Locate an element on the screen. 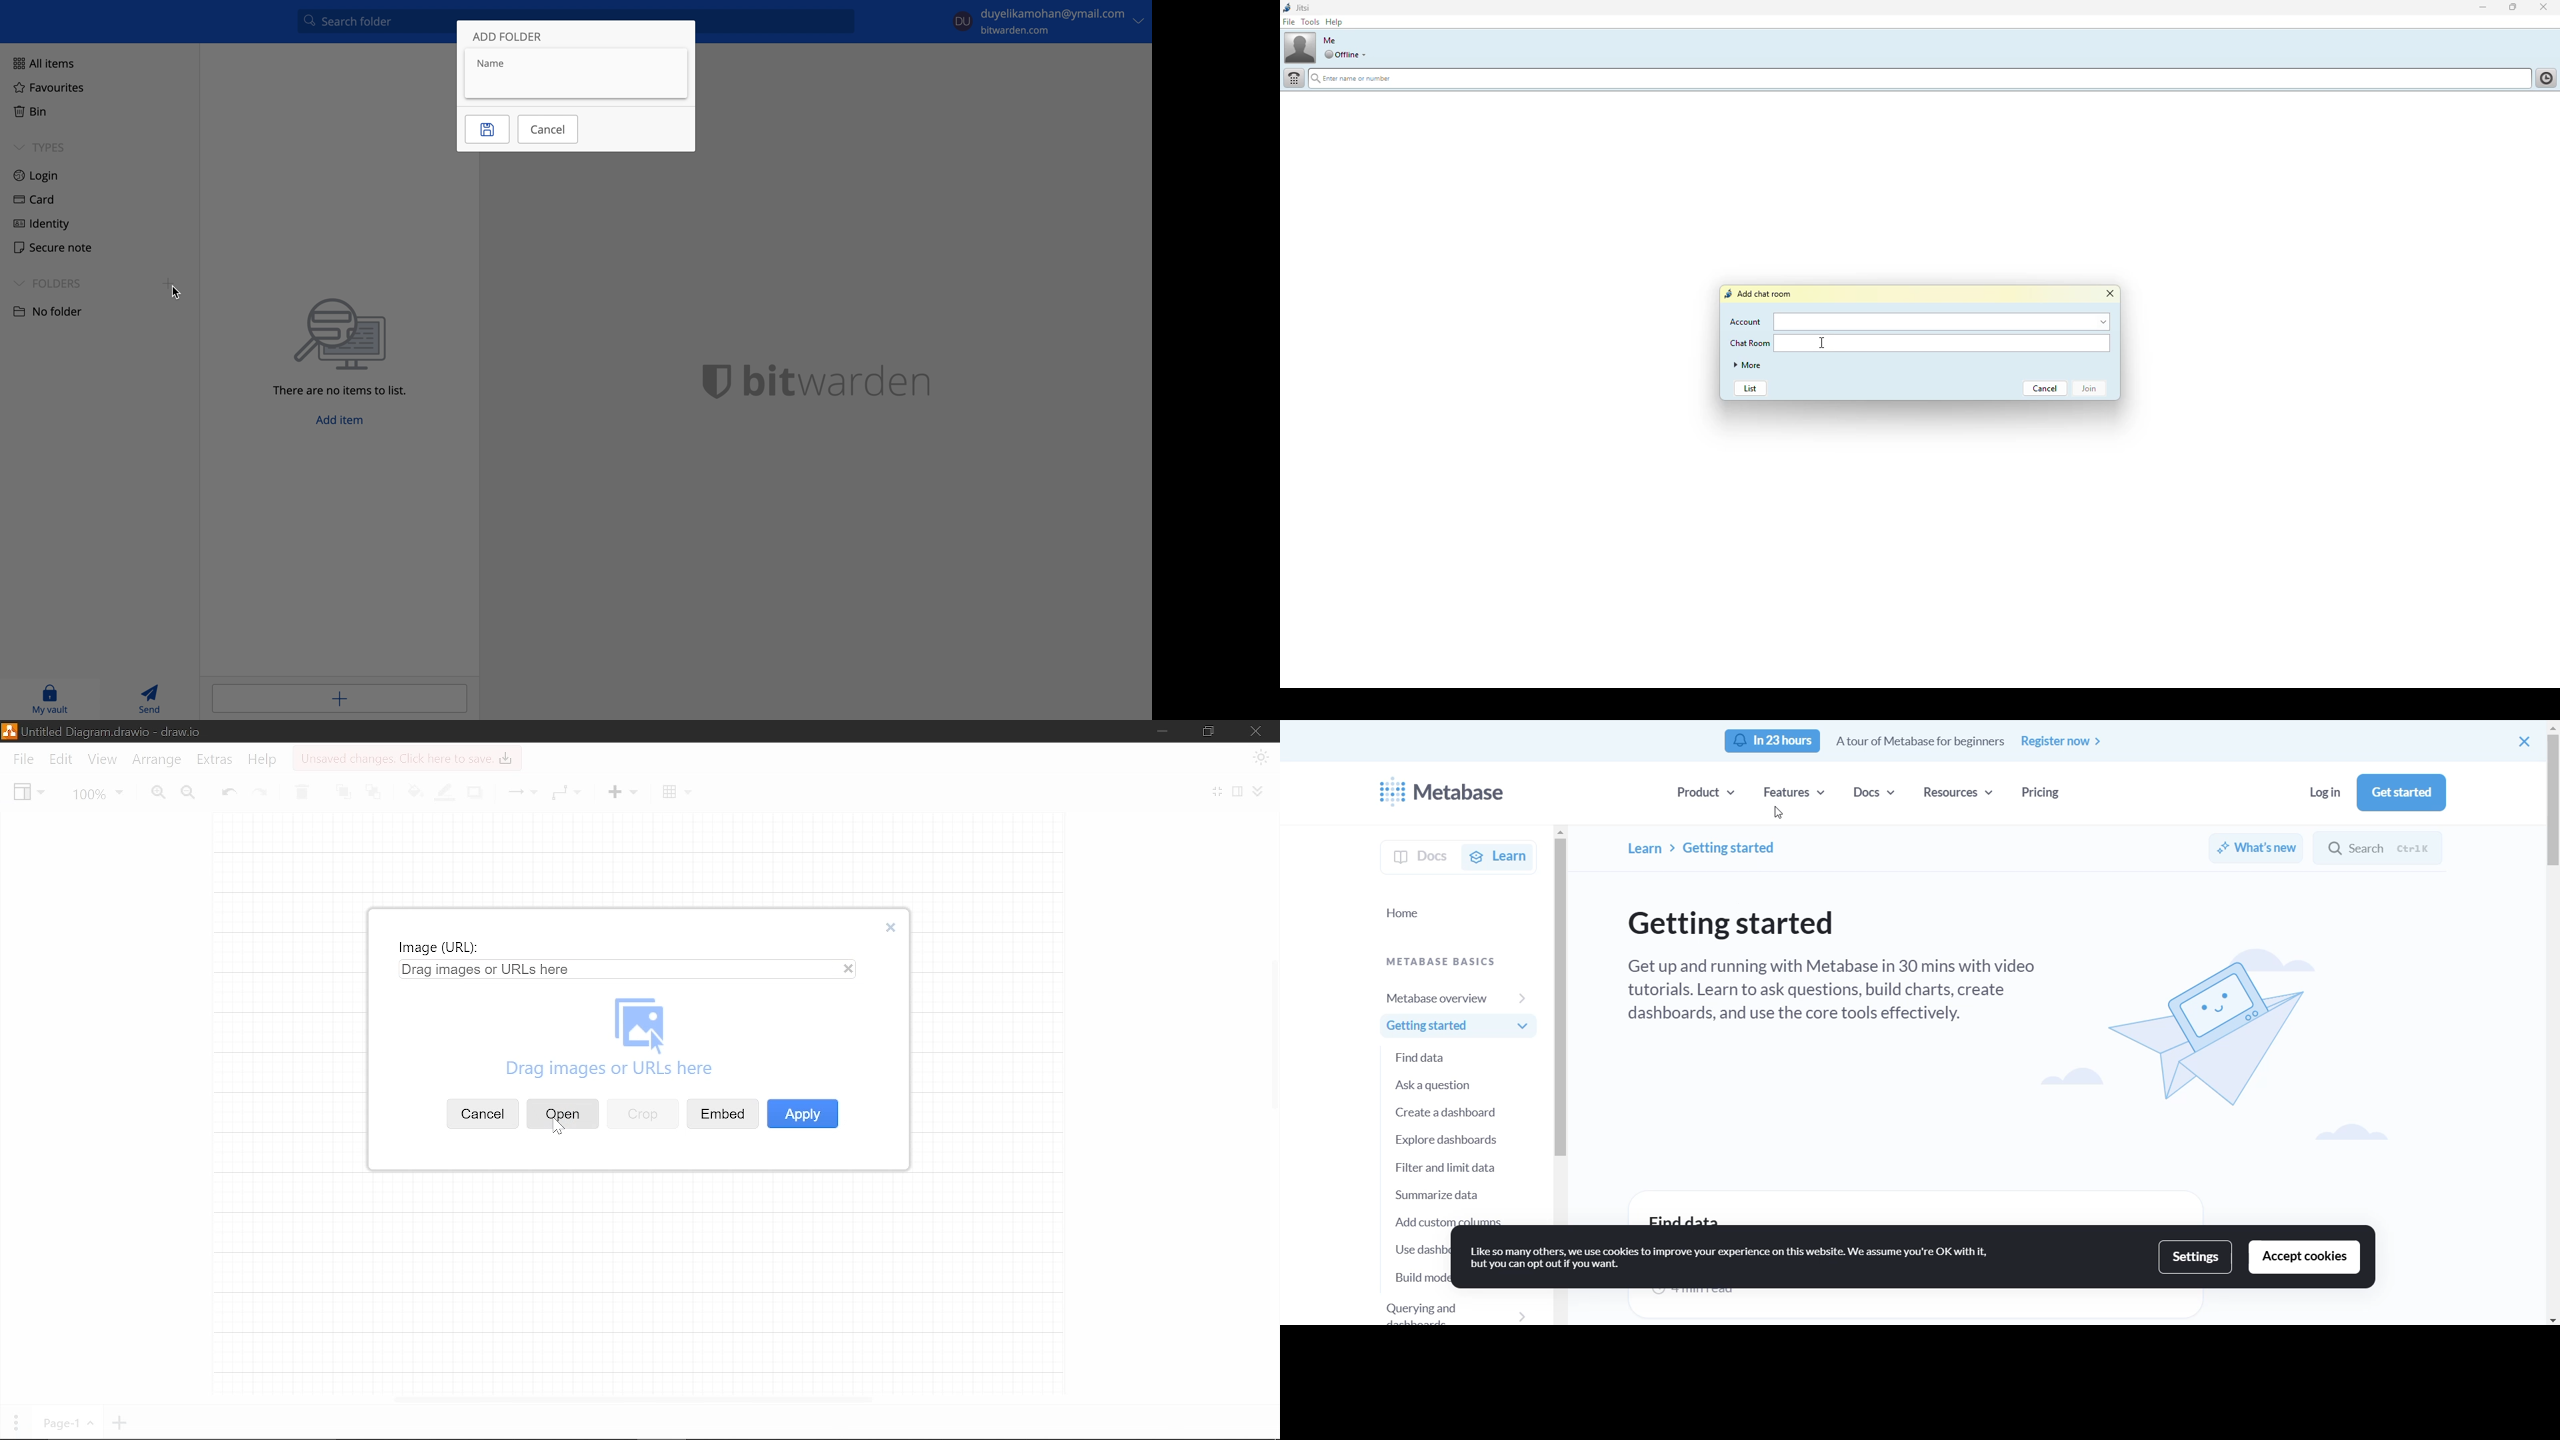 This screenshot has width=2576, height=1456. add chat room is located at coordinates (1761, 294).